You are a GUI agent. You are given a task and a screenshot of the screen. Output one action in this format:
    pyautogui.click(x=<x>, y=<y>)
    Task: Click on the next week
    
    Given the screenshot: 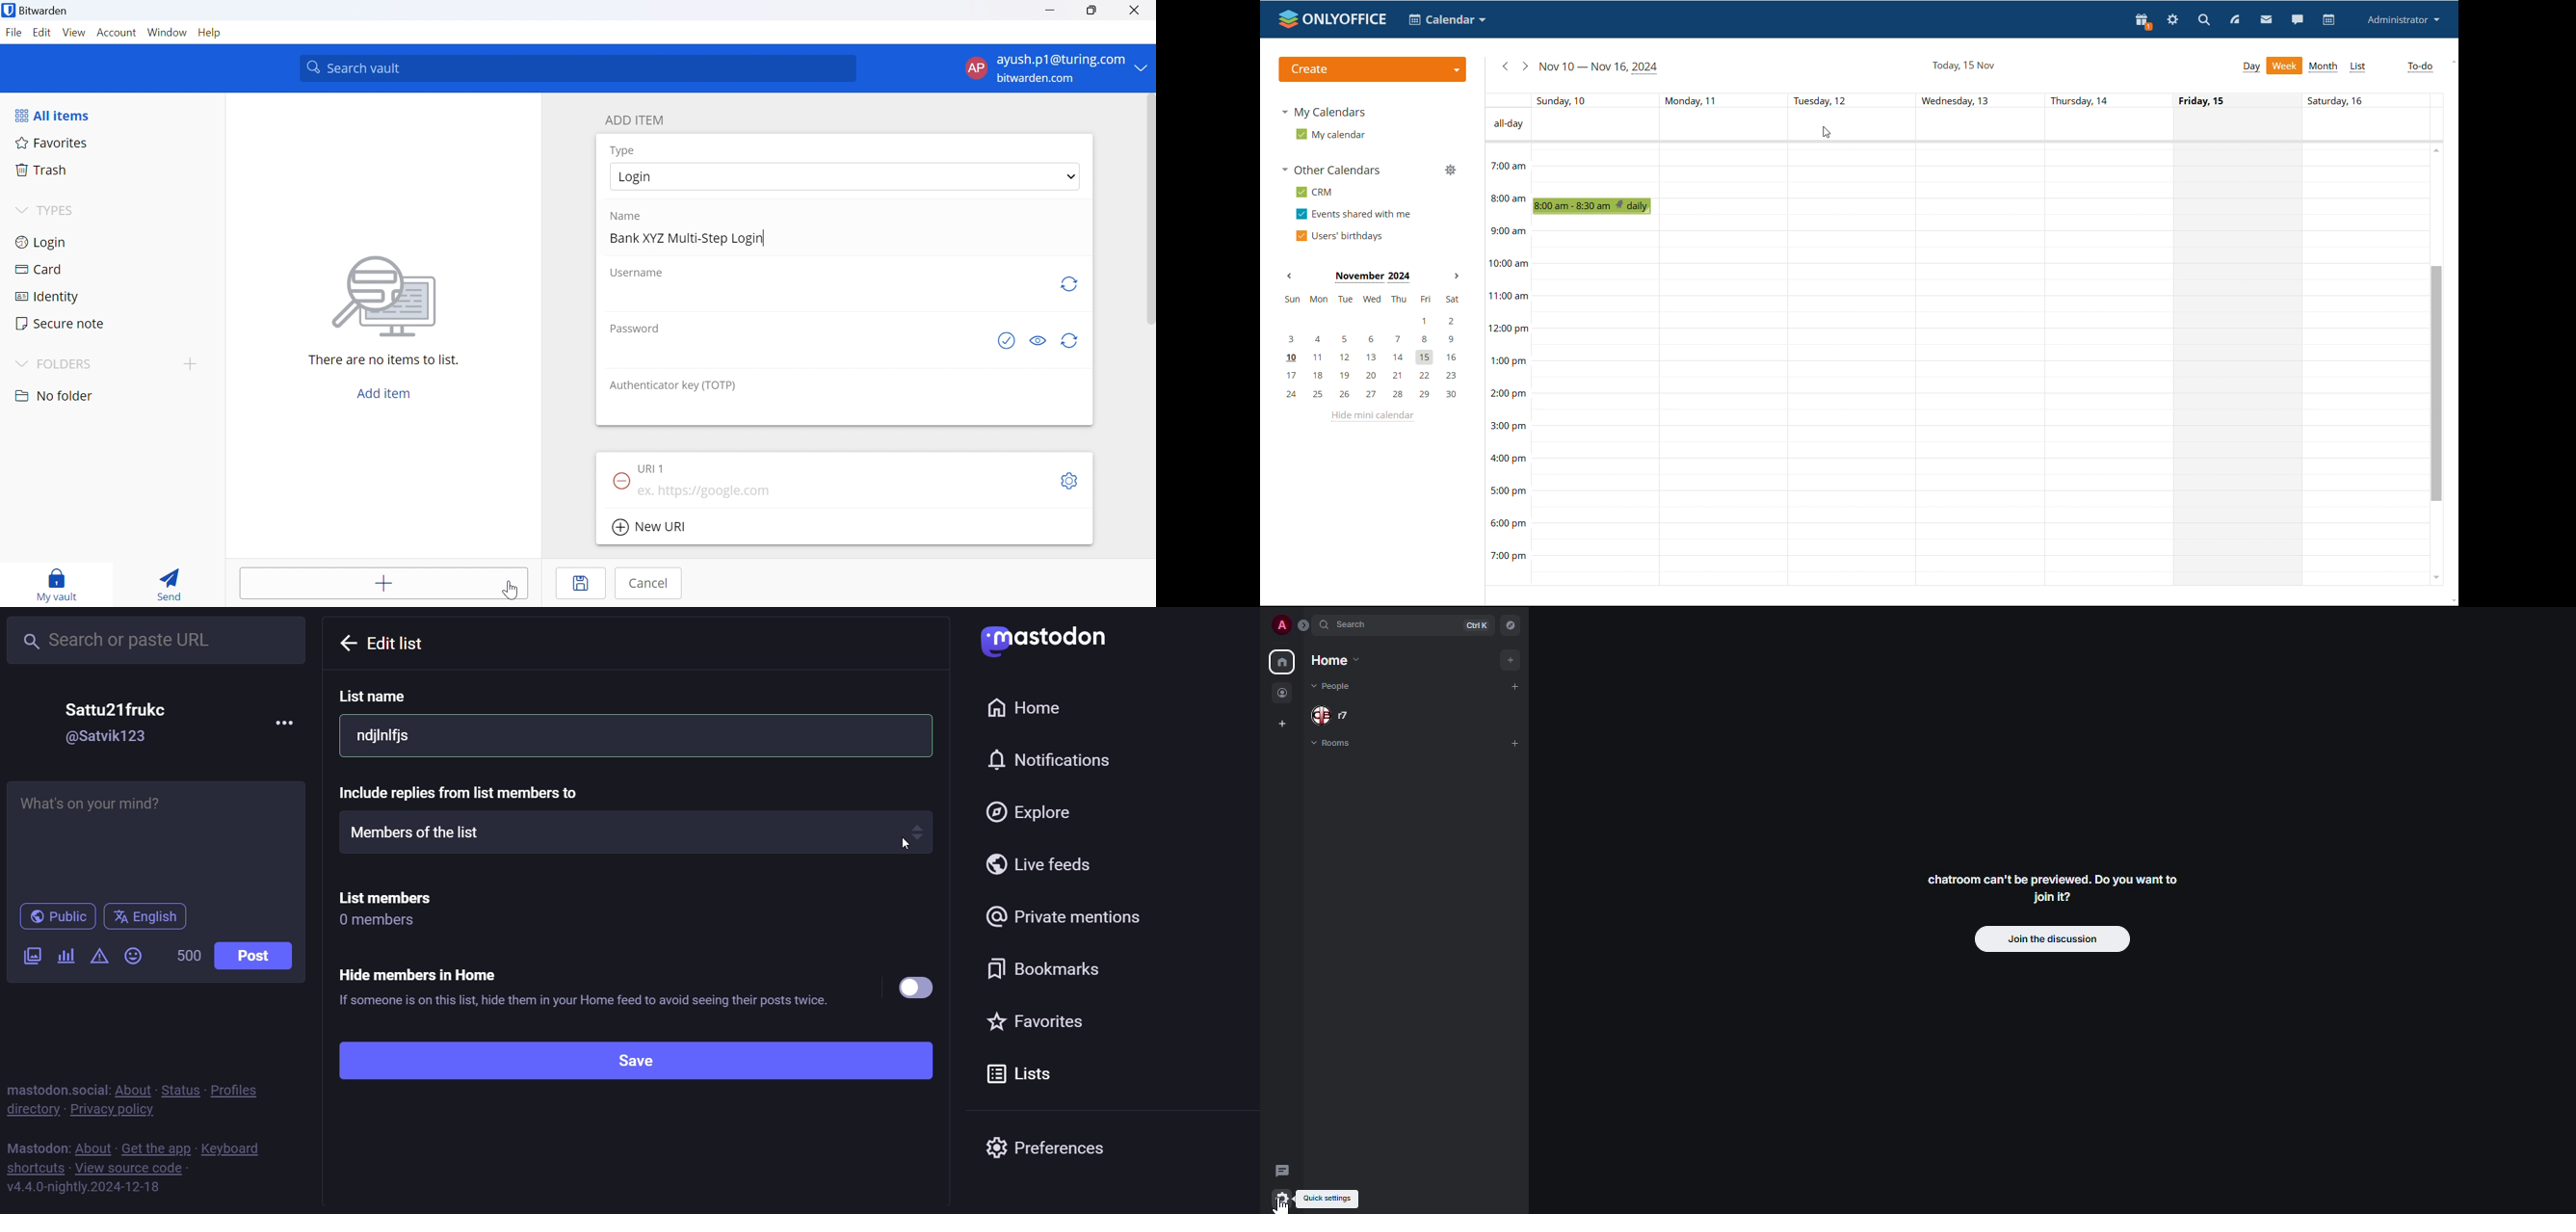 What is the action you would take?
    pyautogui.click(x=1524, y=67)
    